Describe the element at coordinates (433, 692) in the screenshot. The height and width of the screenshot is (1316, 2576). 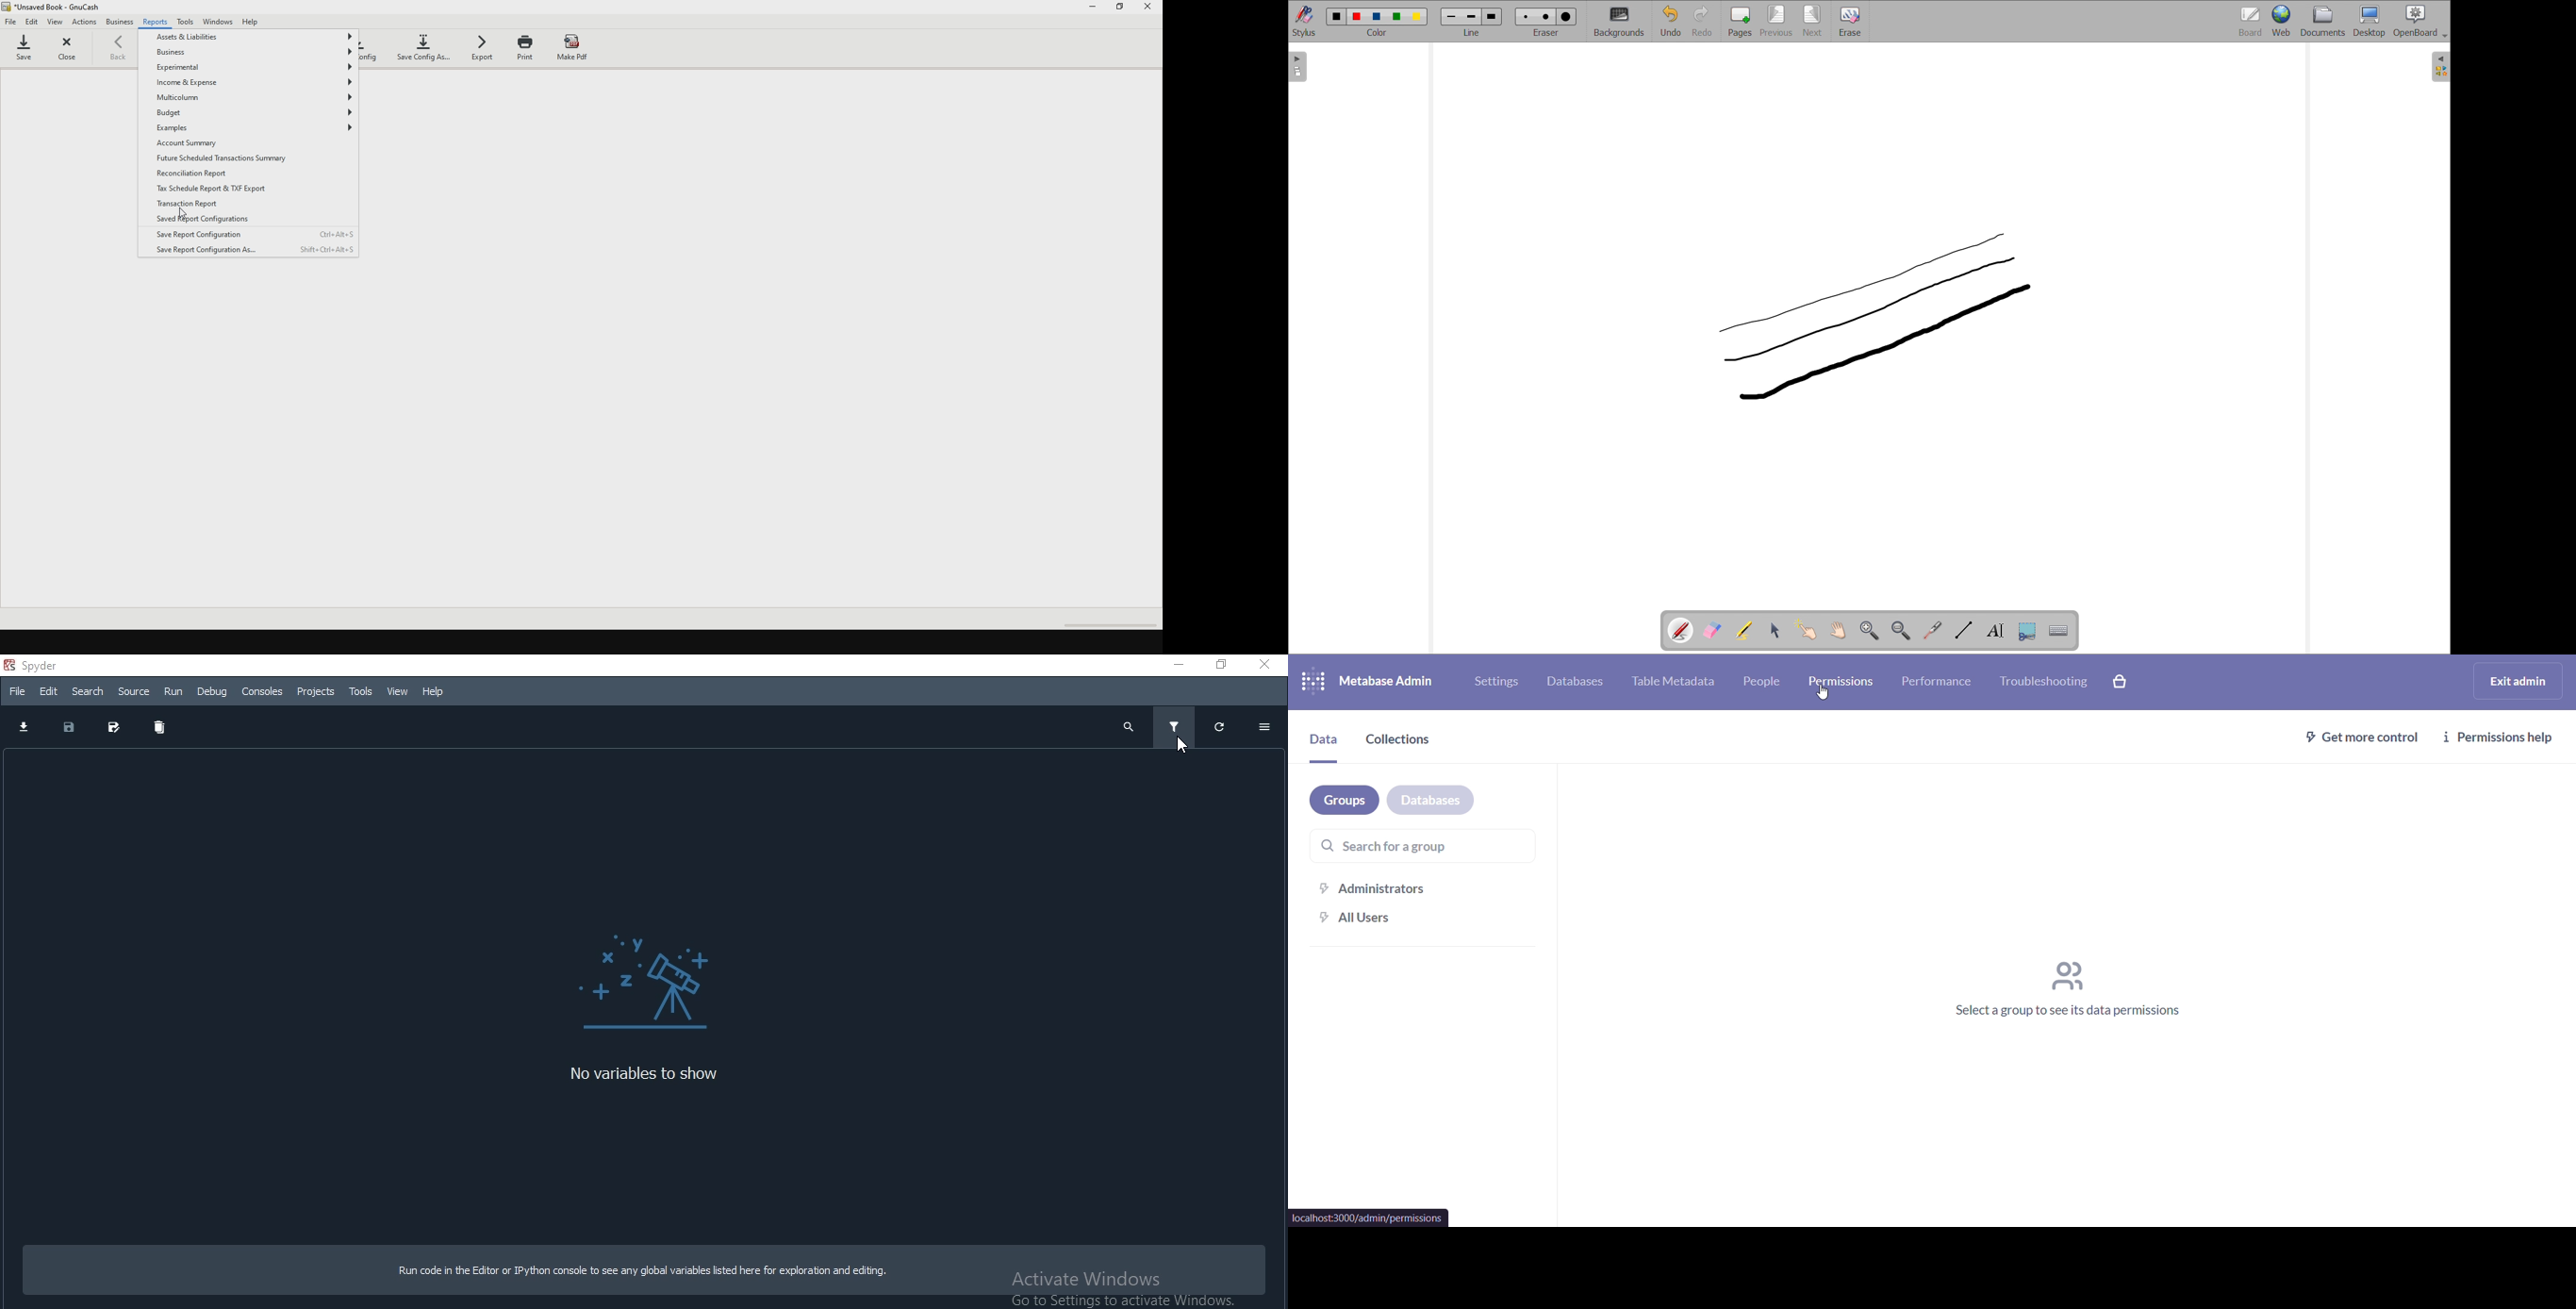
I see `Help` at that location.